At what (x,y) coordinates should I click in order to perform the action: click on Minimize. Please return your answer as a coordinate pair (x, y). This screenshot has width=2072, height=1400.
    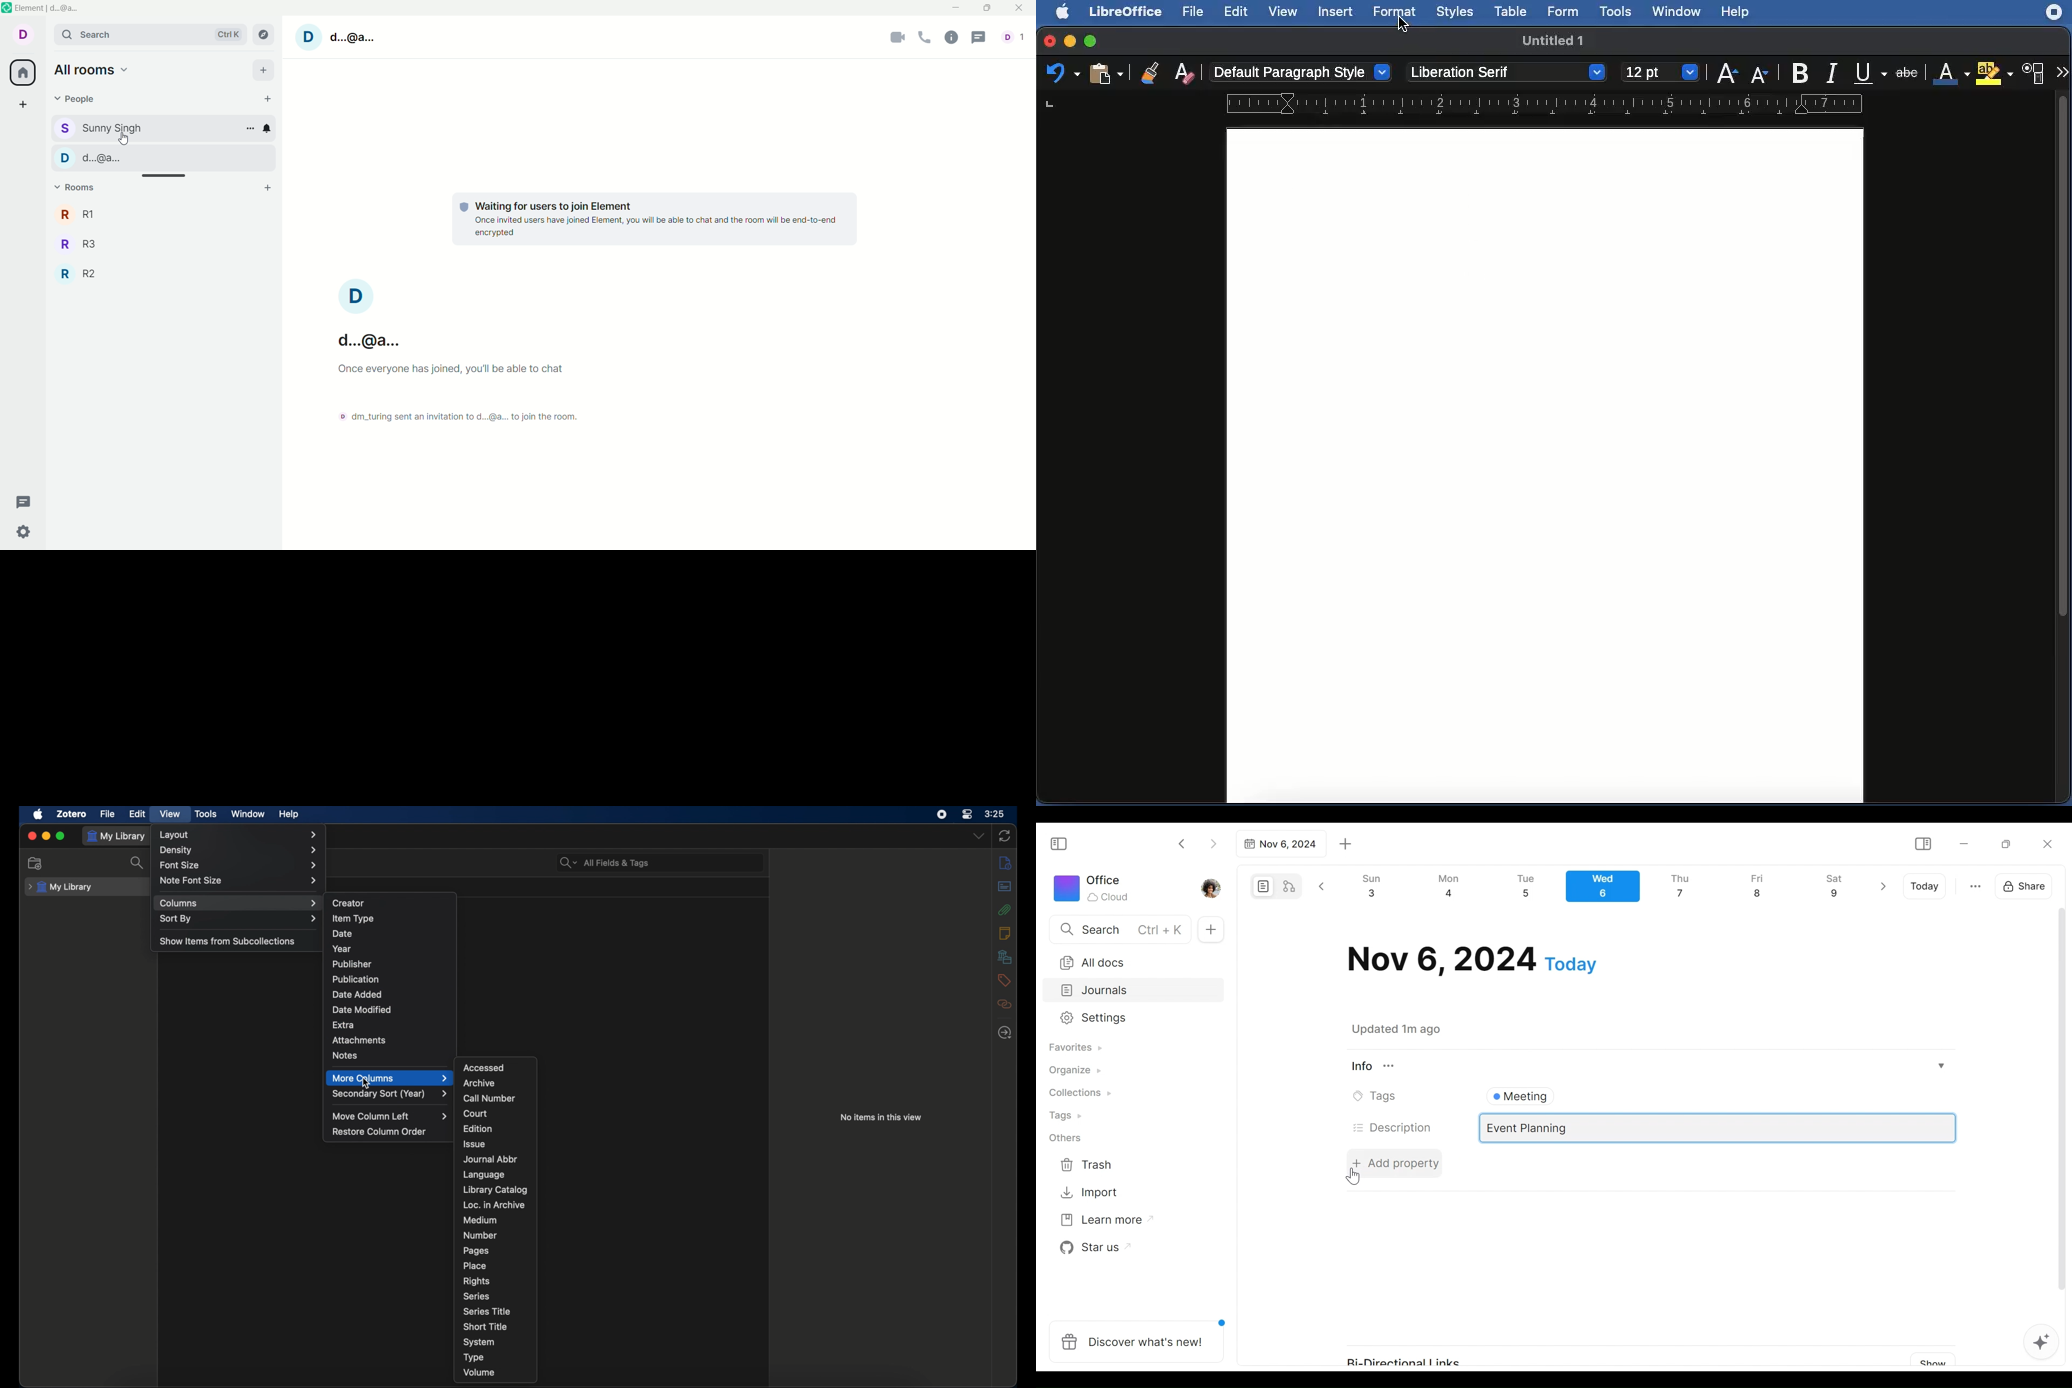
    Looking at the image, I should click on (1070, 40).